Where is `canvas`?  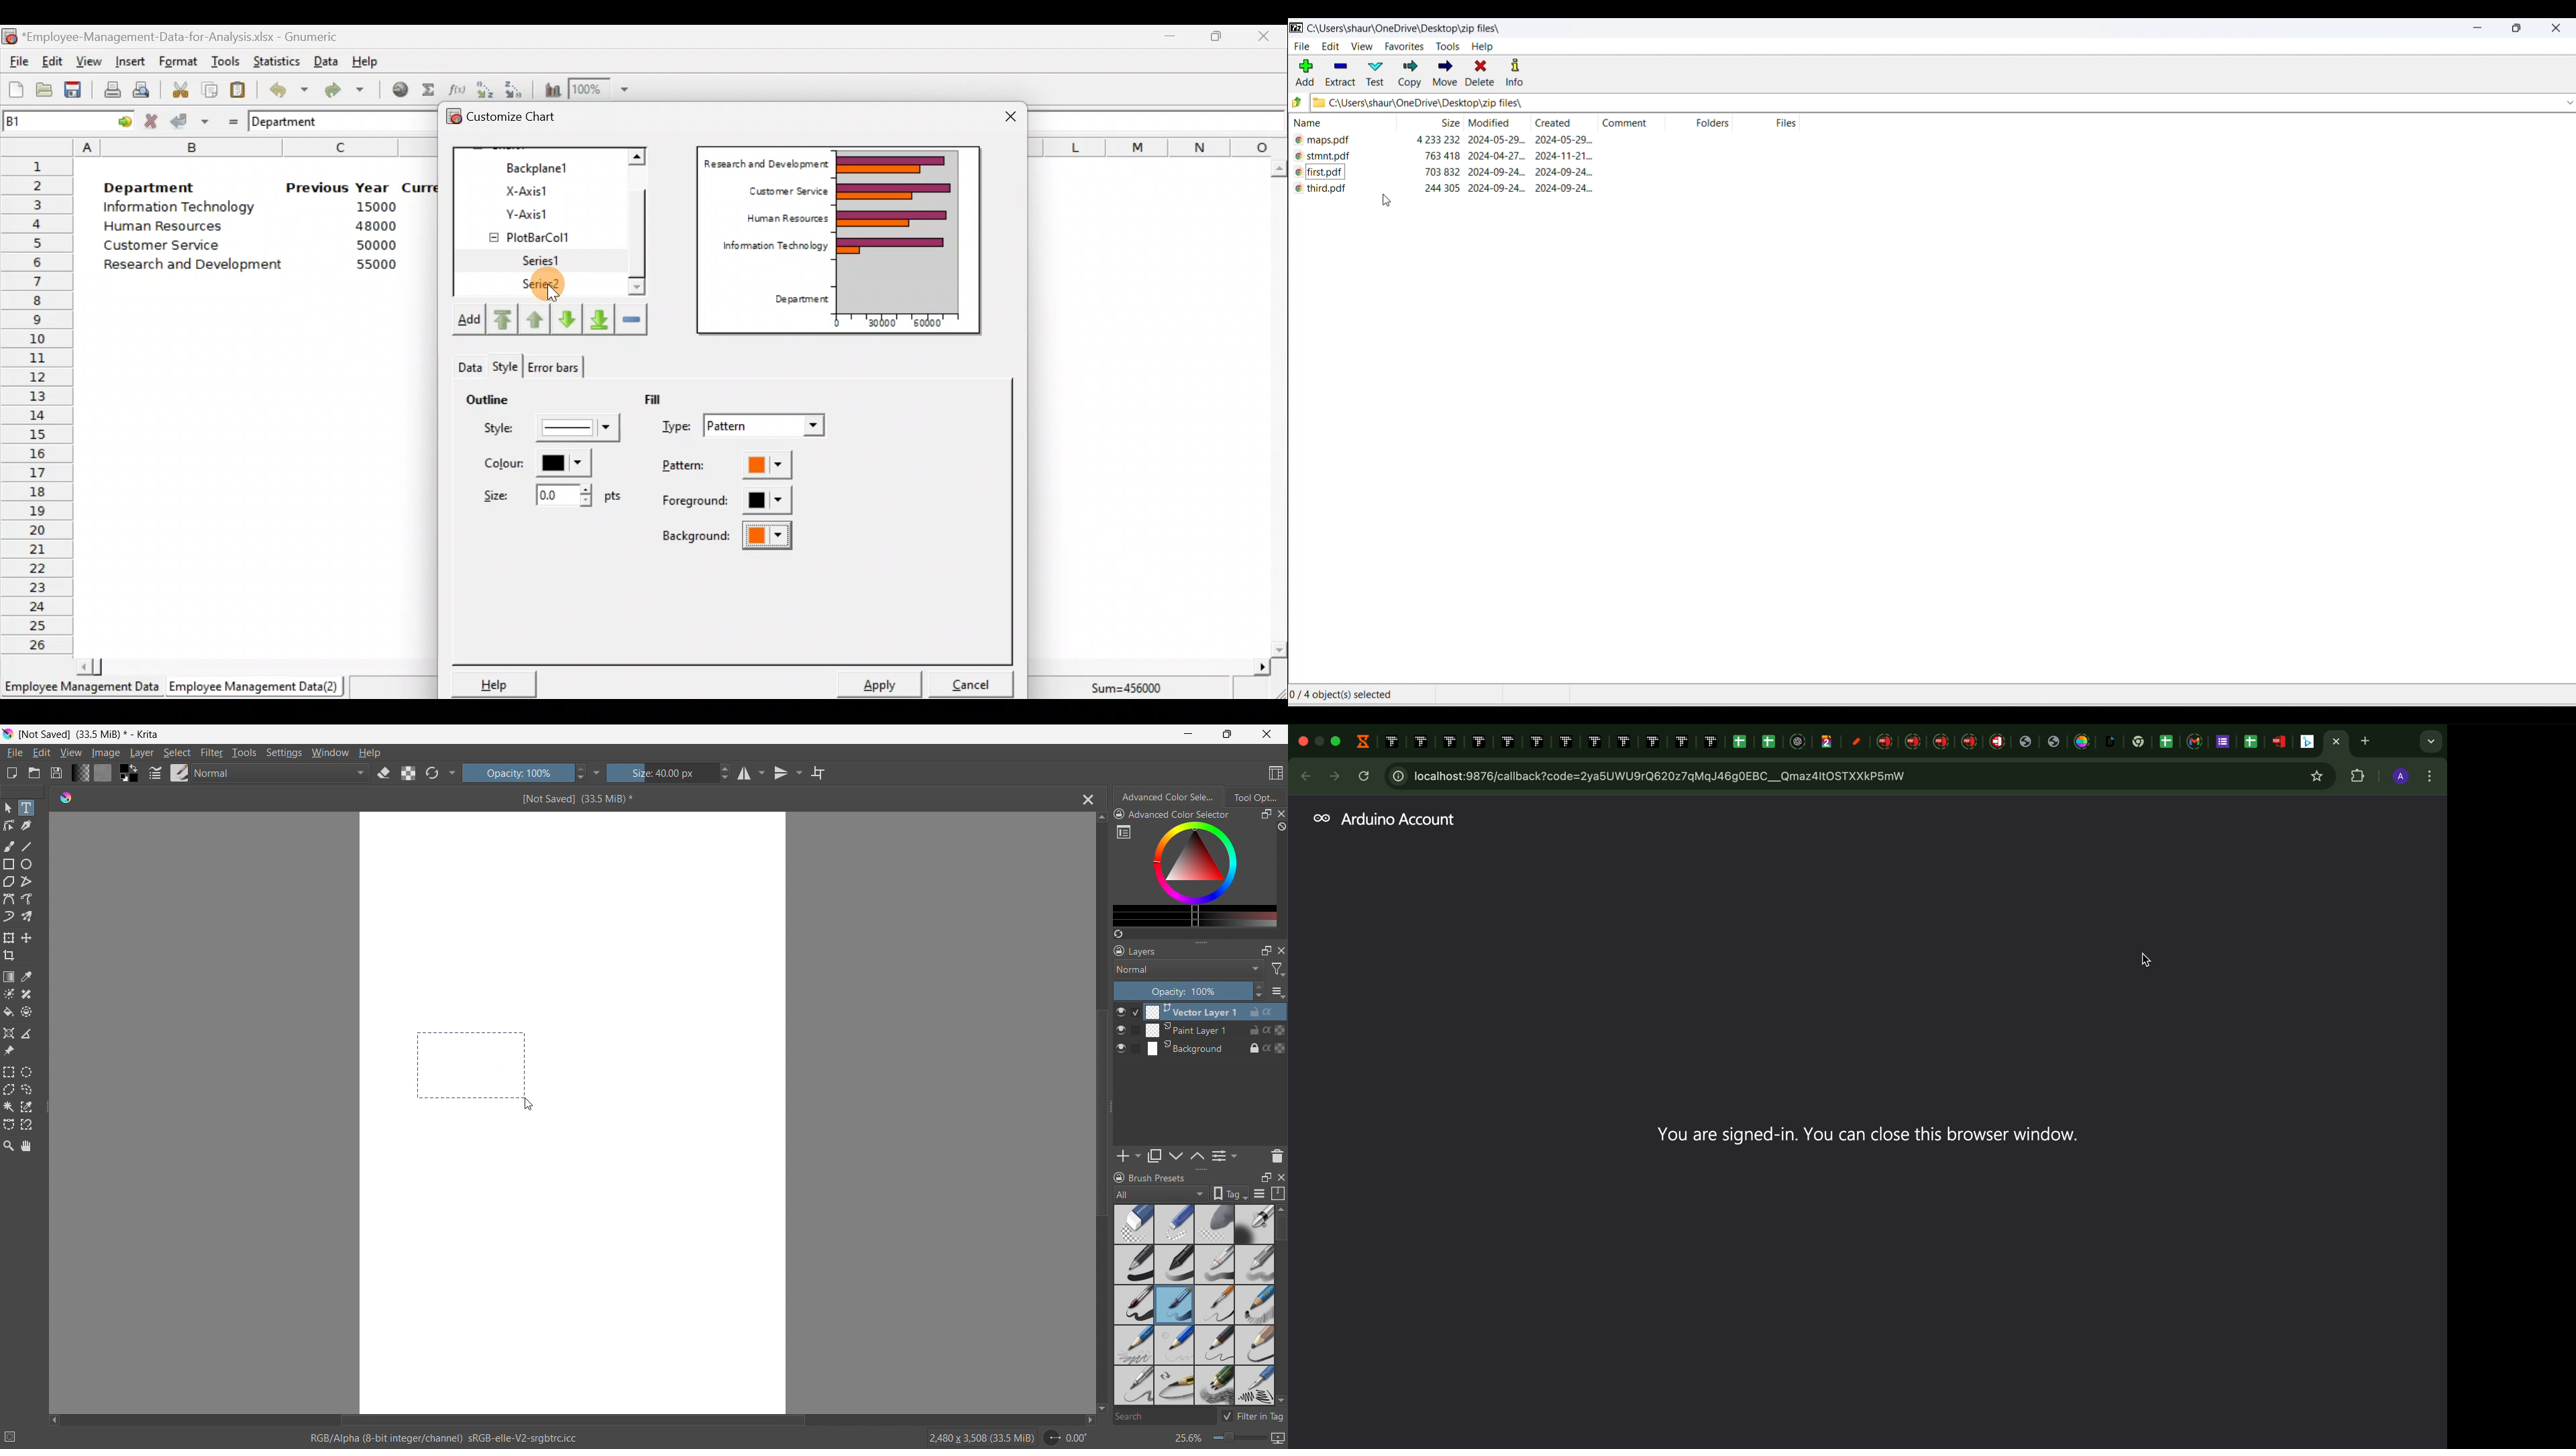
canvas is located at coordinates (573, 918).